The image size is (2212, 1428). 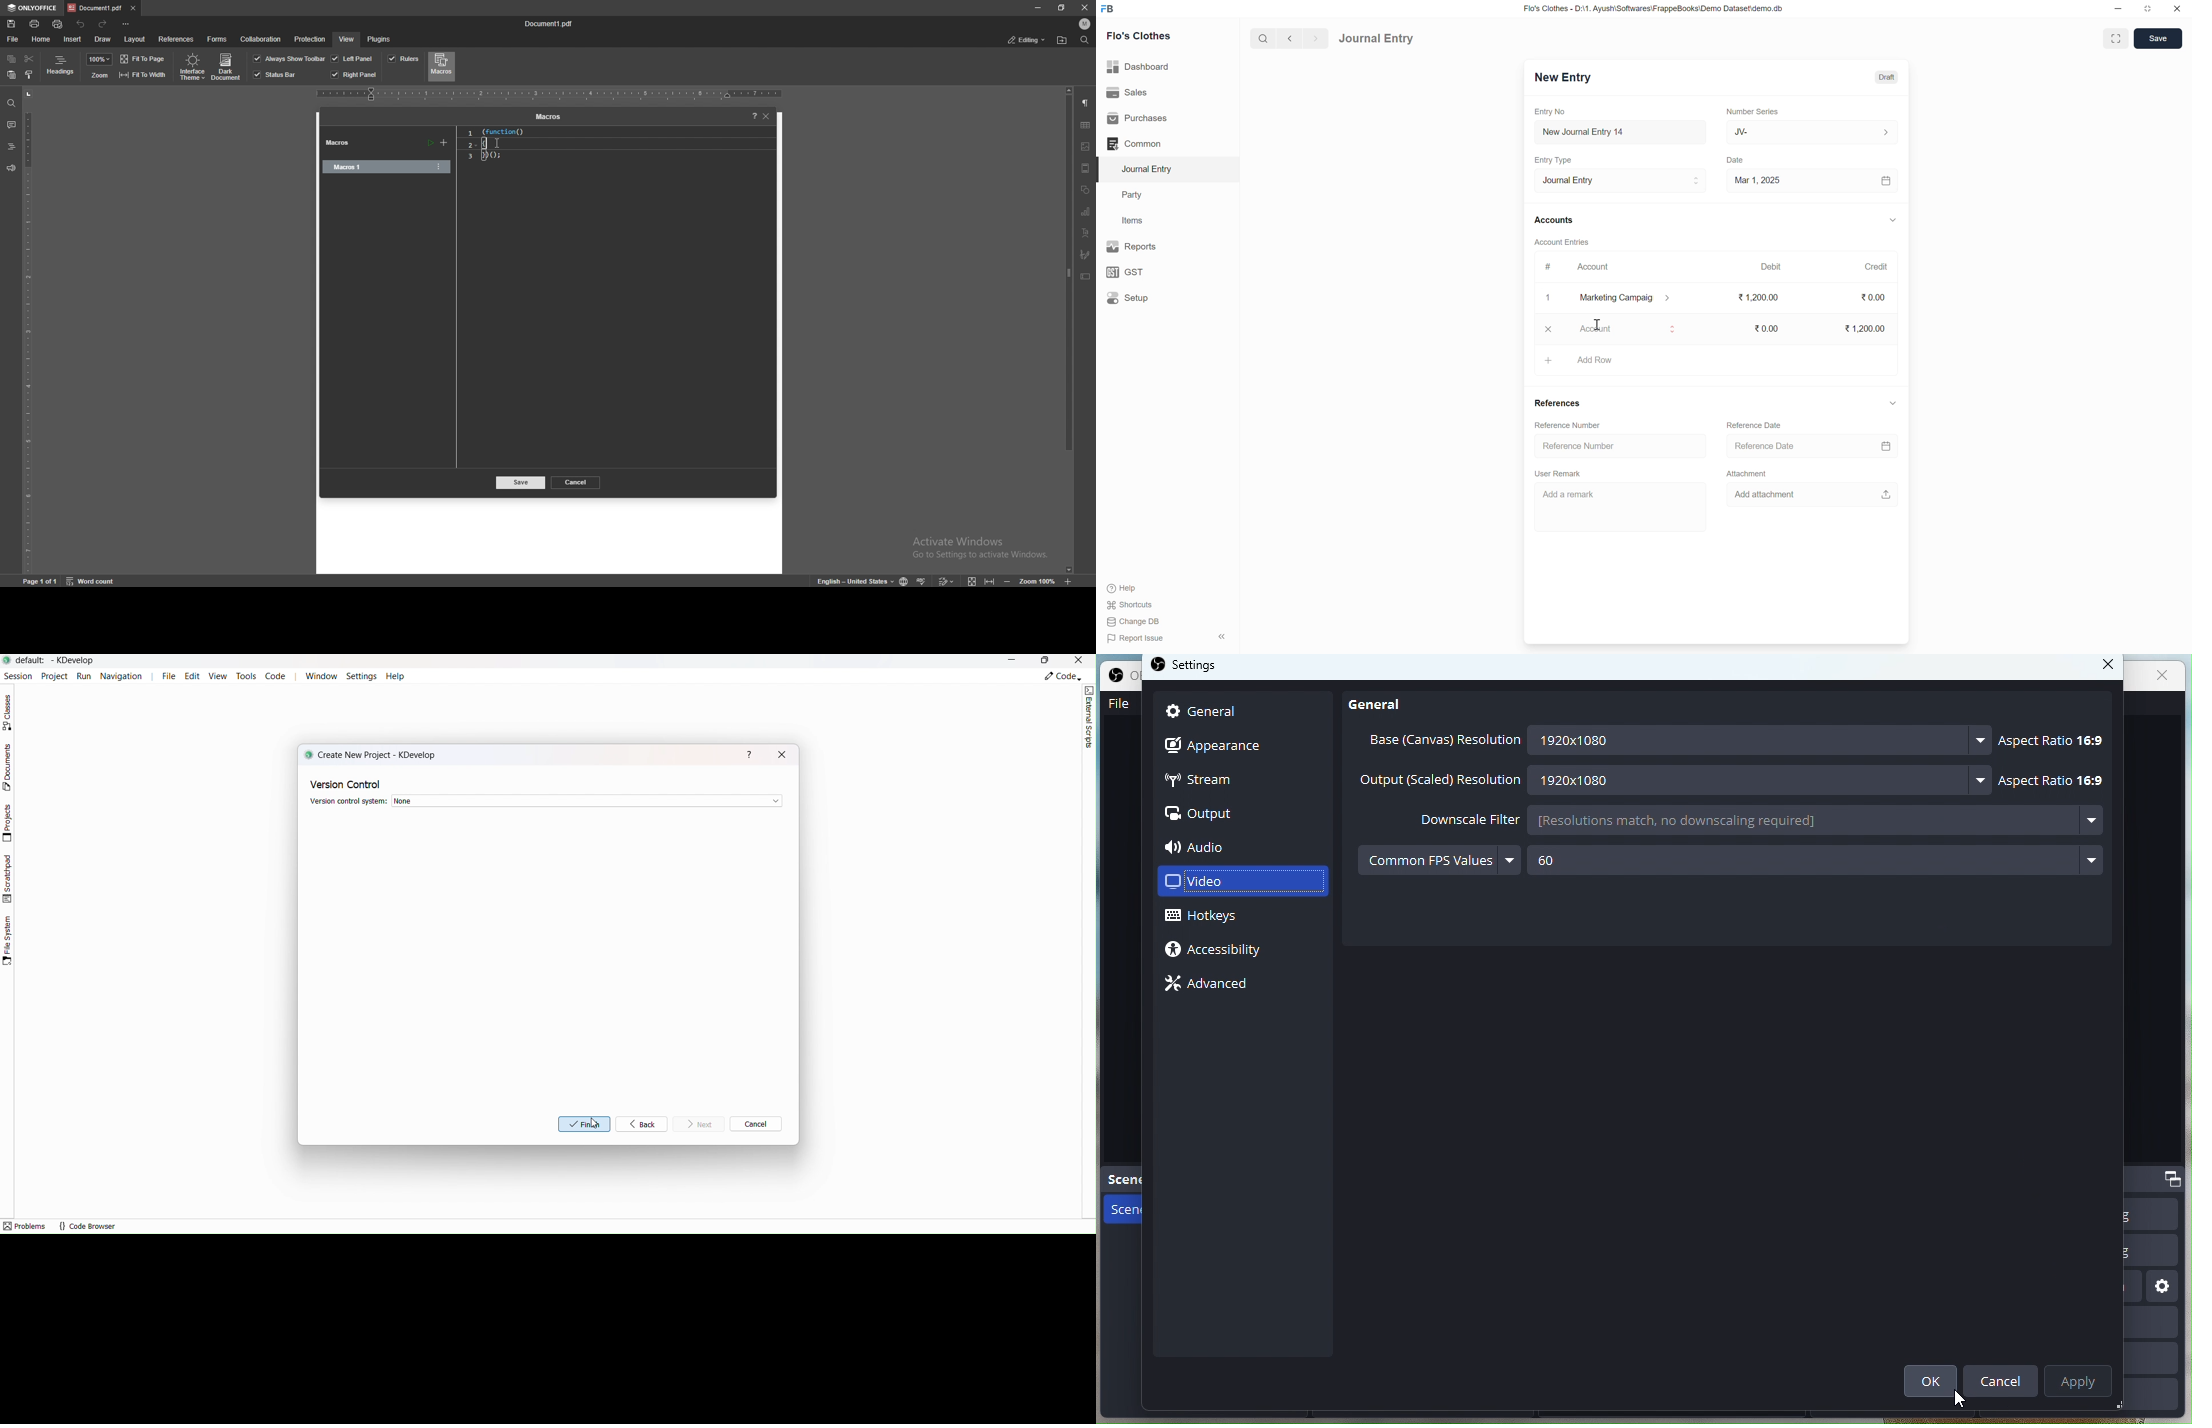 I want to click on references, so click(x=176, y=38).